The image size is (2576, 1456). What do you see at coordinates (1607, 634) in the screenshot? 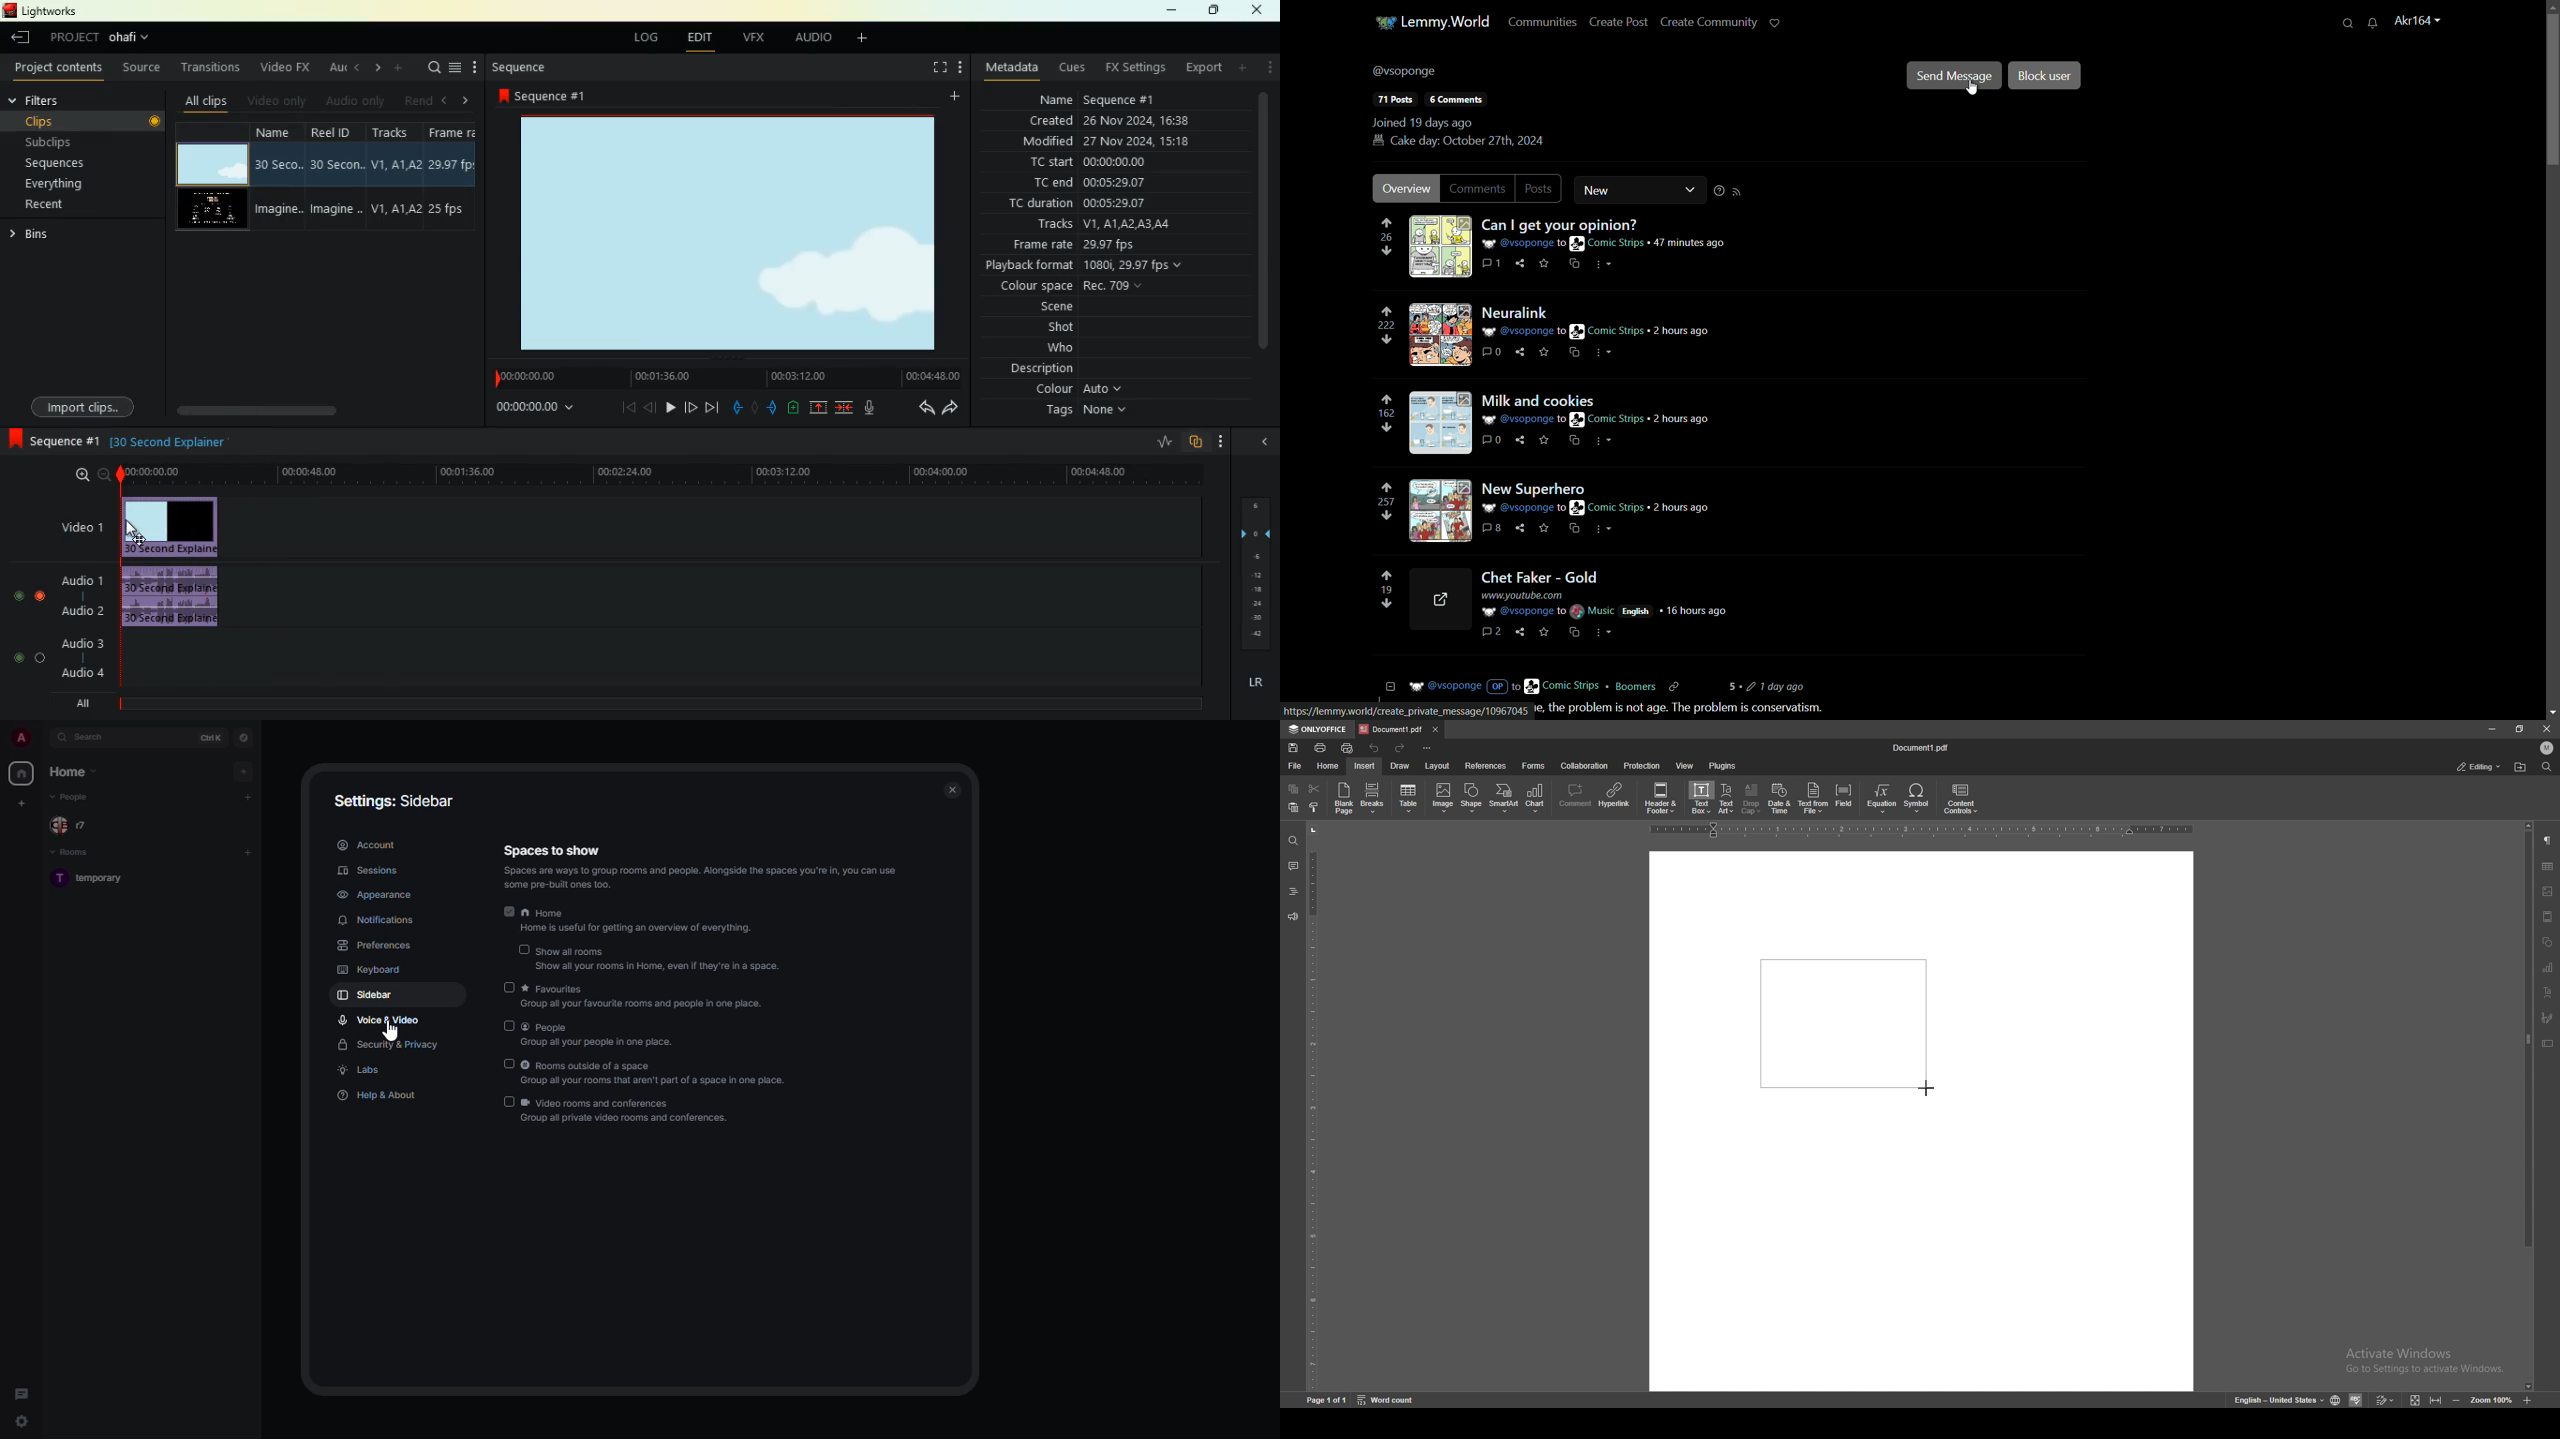
I see `more` at bounding box center [1607, 634].